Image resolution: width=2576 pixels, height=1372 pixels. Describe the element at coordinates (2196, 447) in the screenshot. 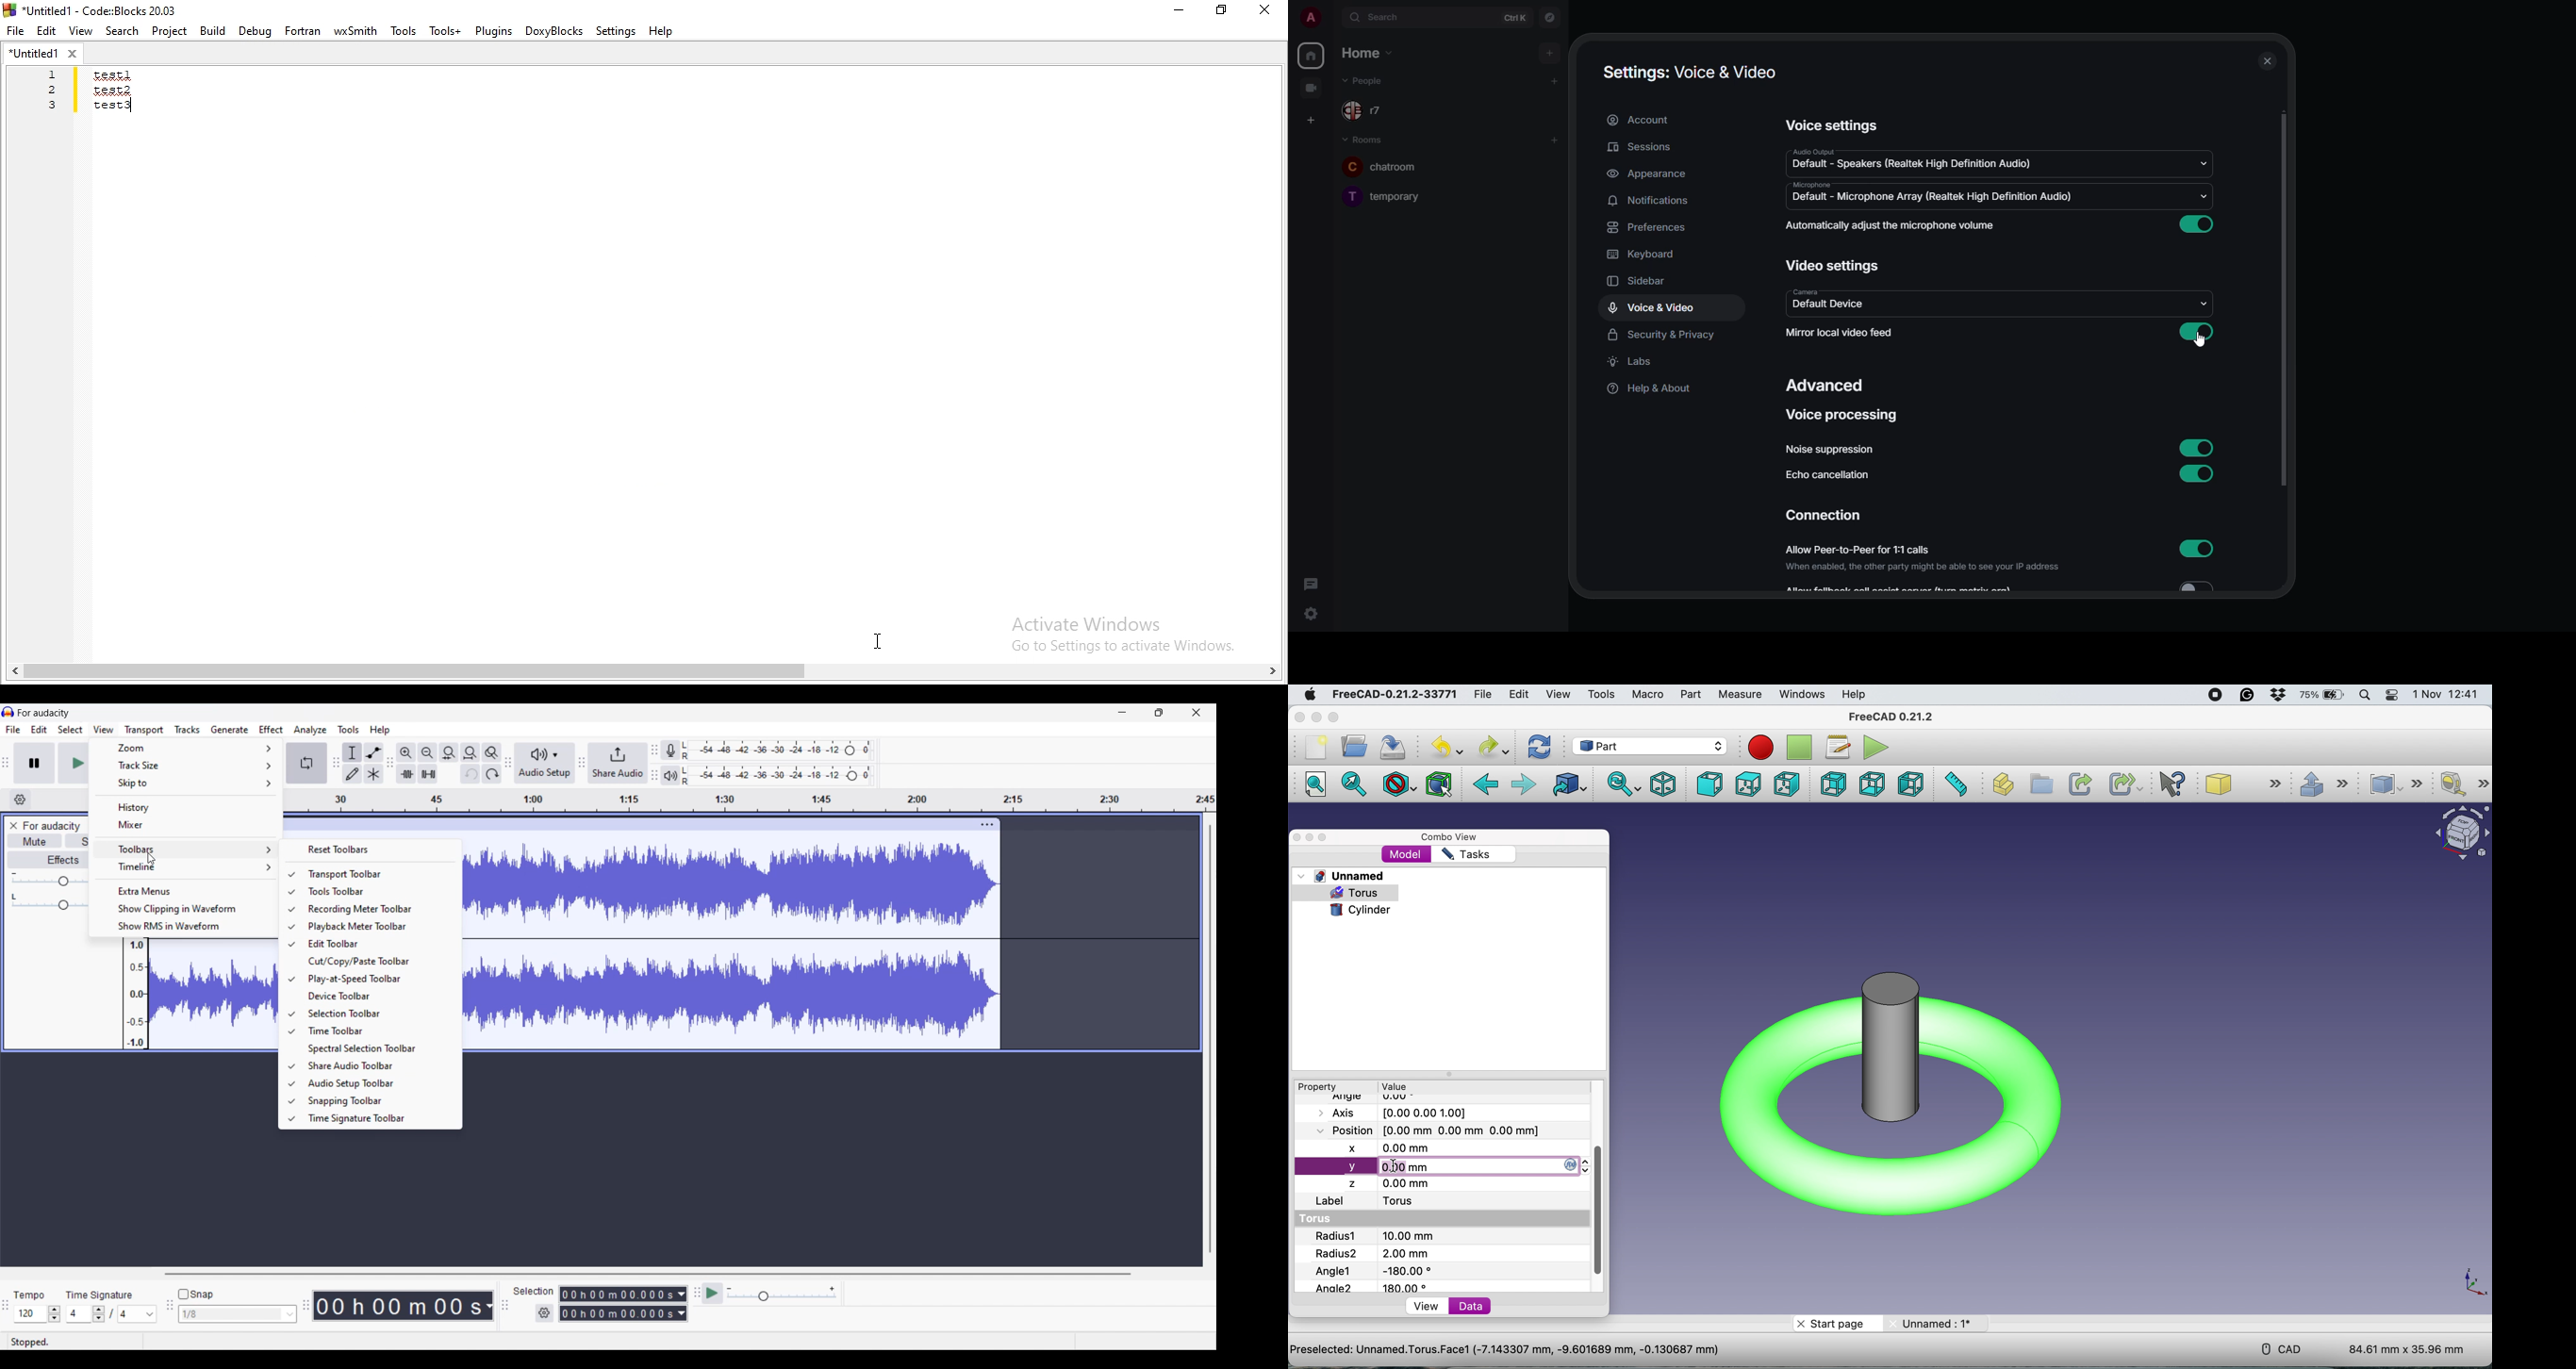

I see `enabled` at that location.